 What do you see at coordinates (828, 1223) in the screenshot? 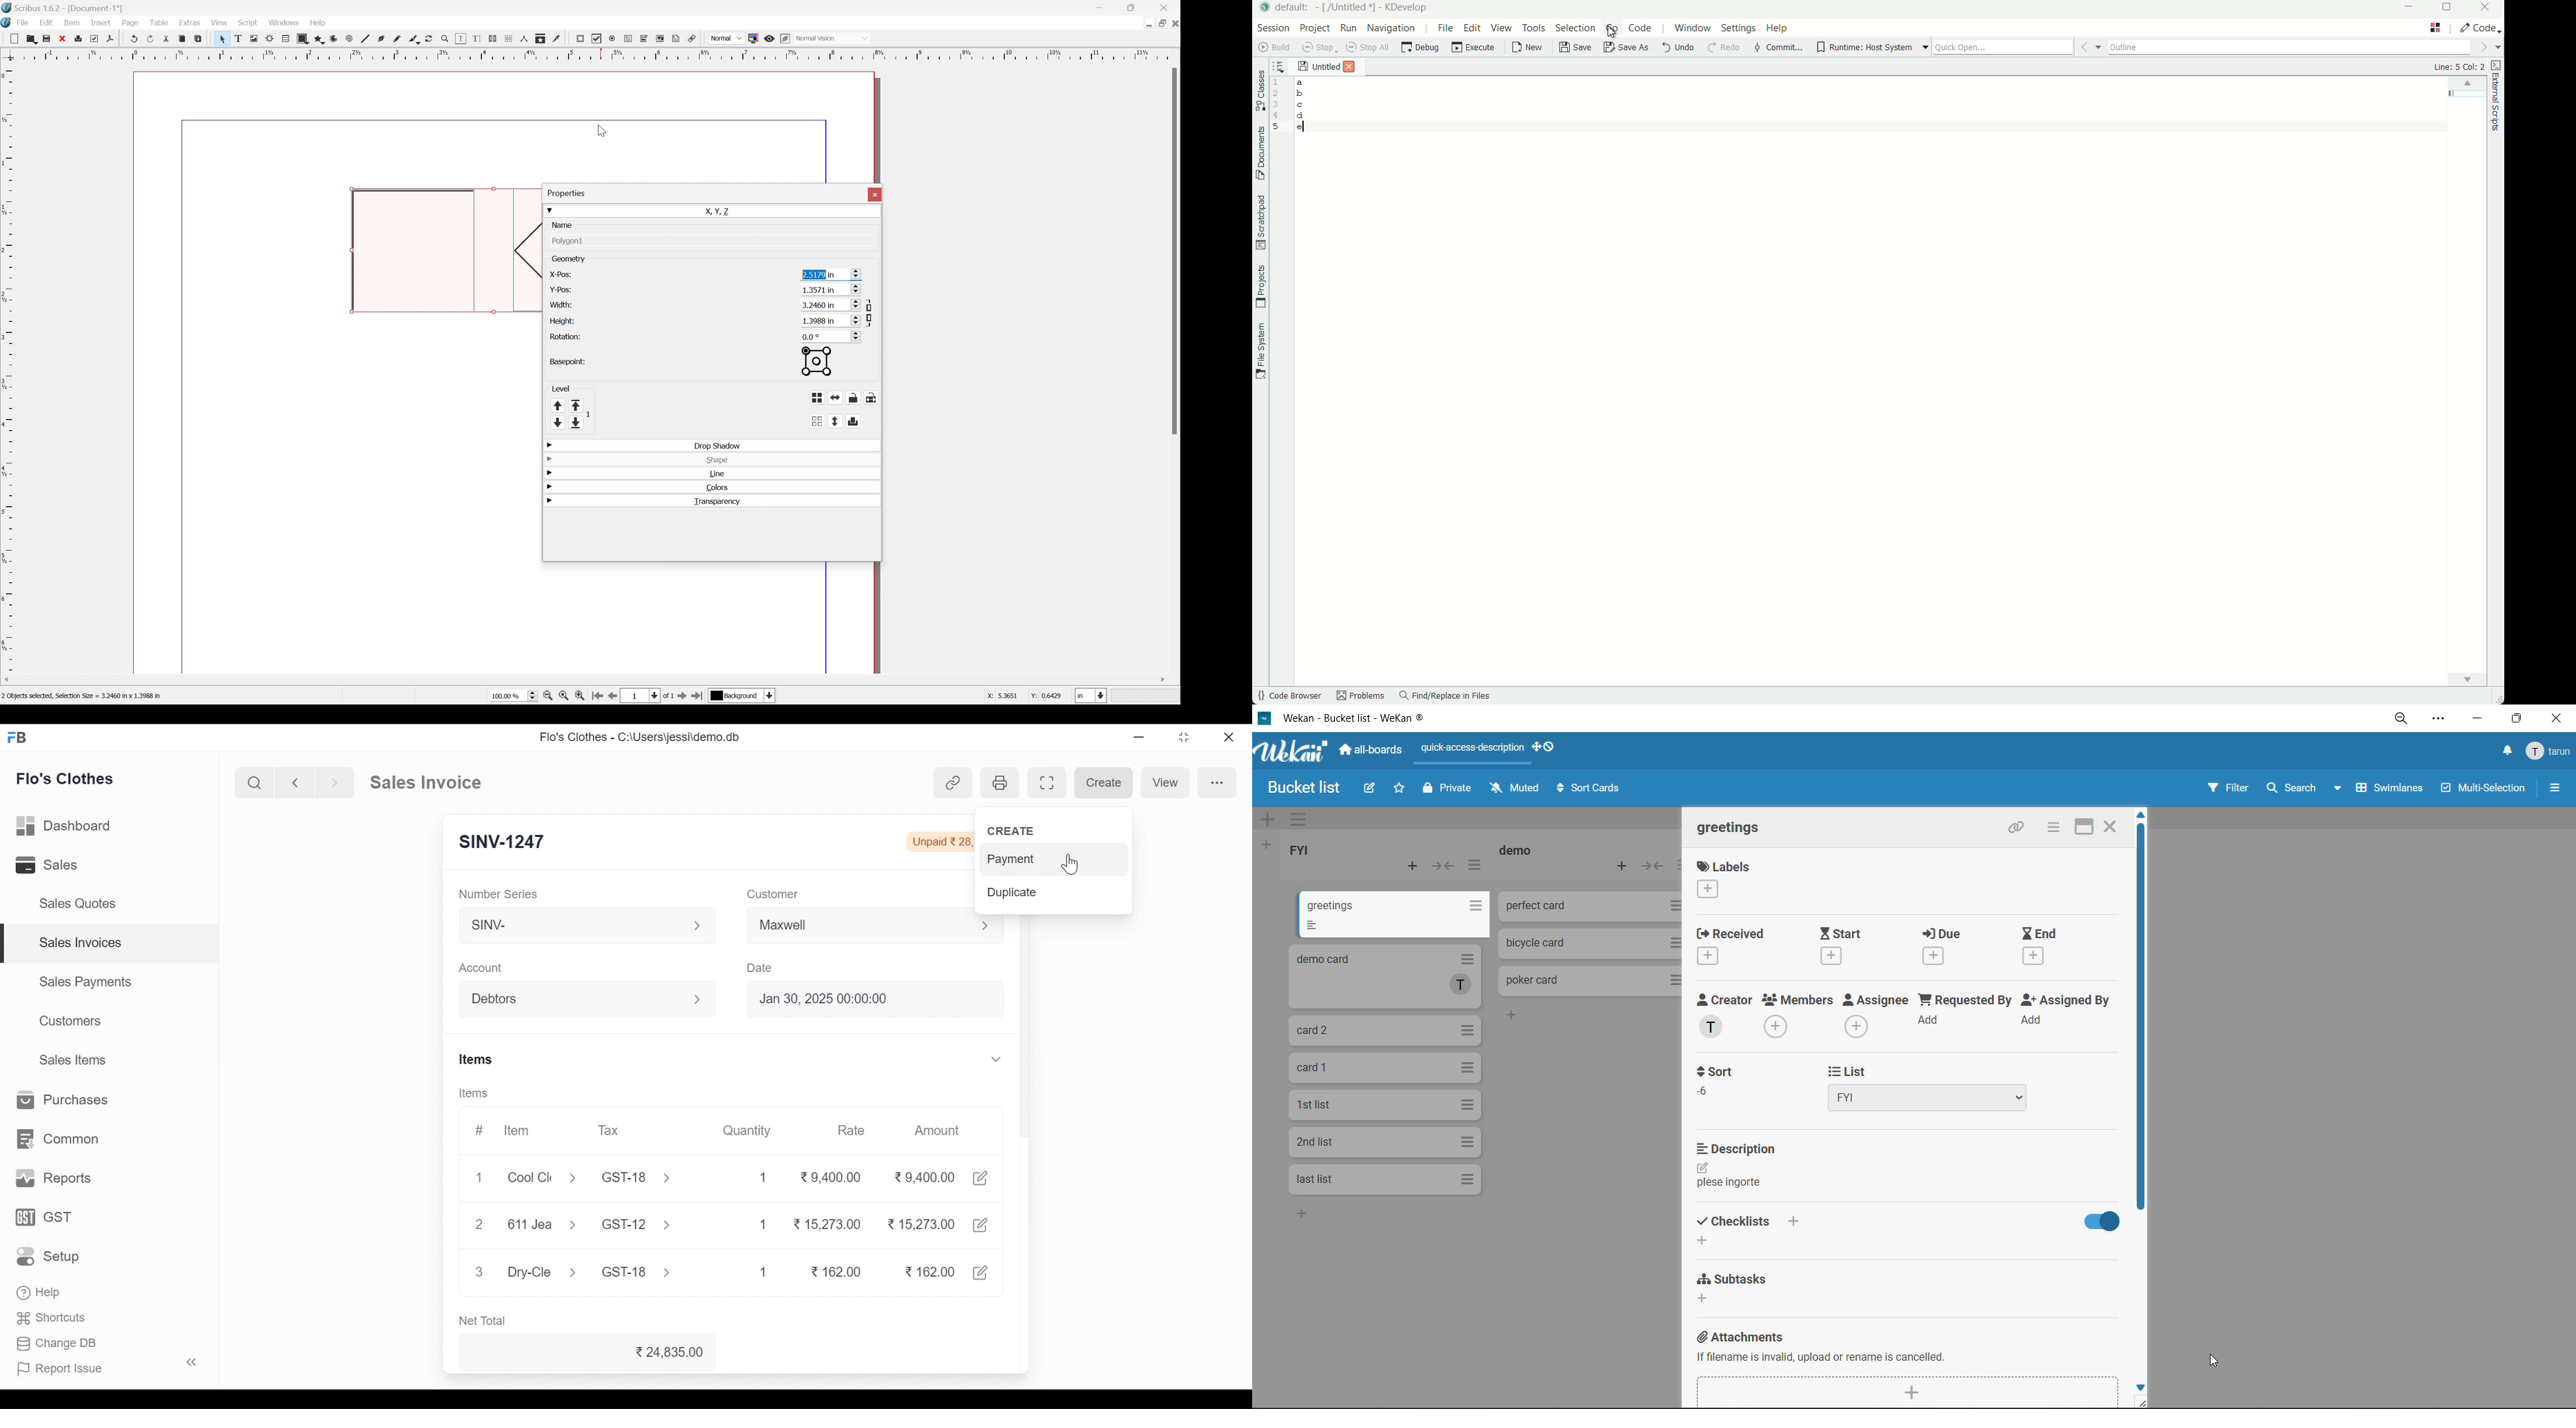
I see `15,273.00` at bounding box center [828, 1223].